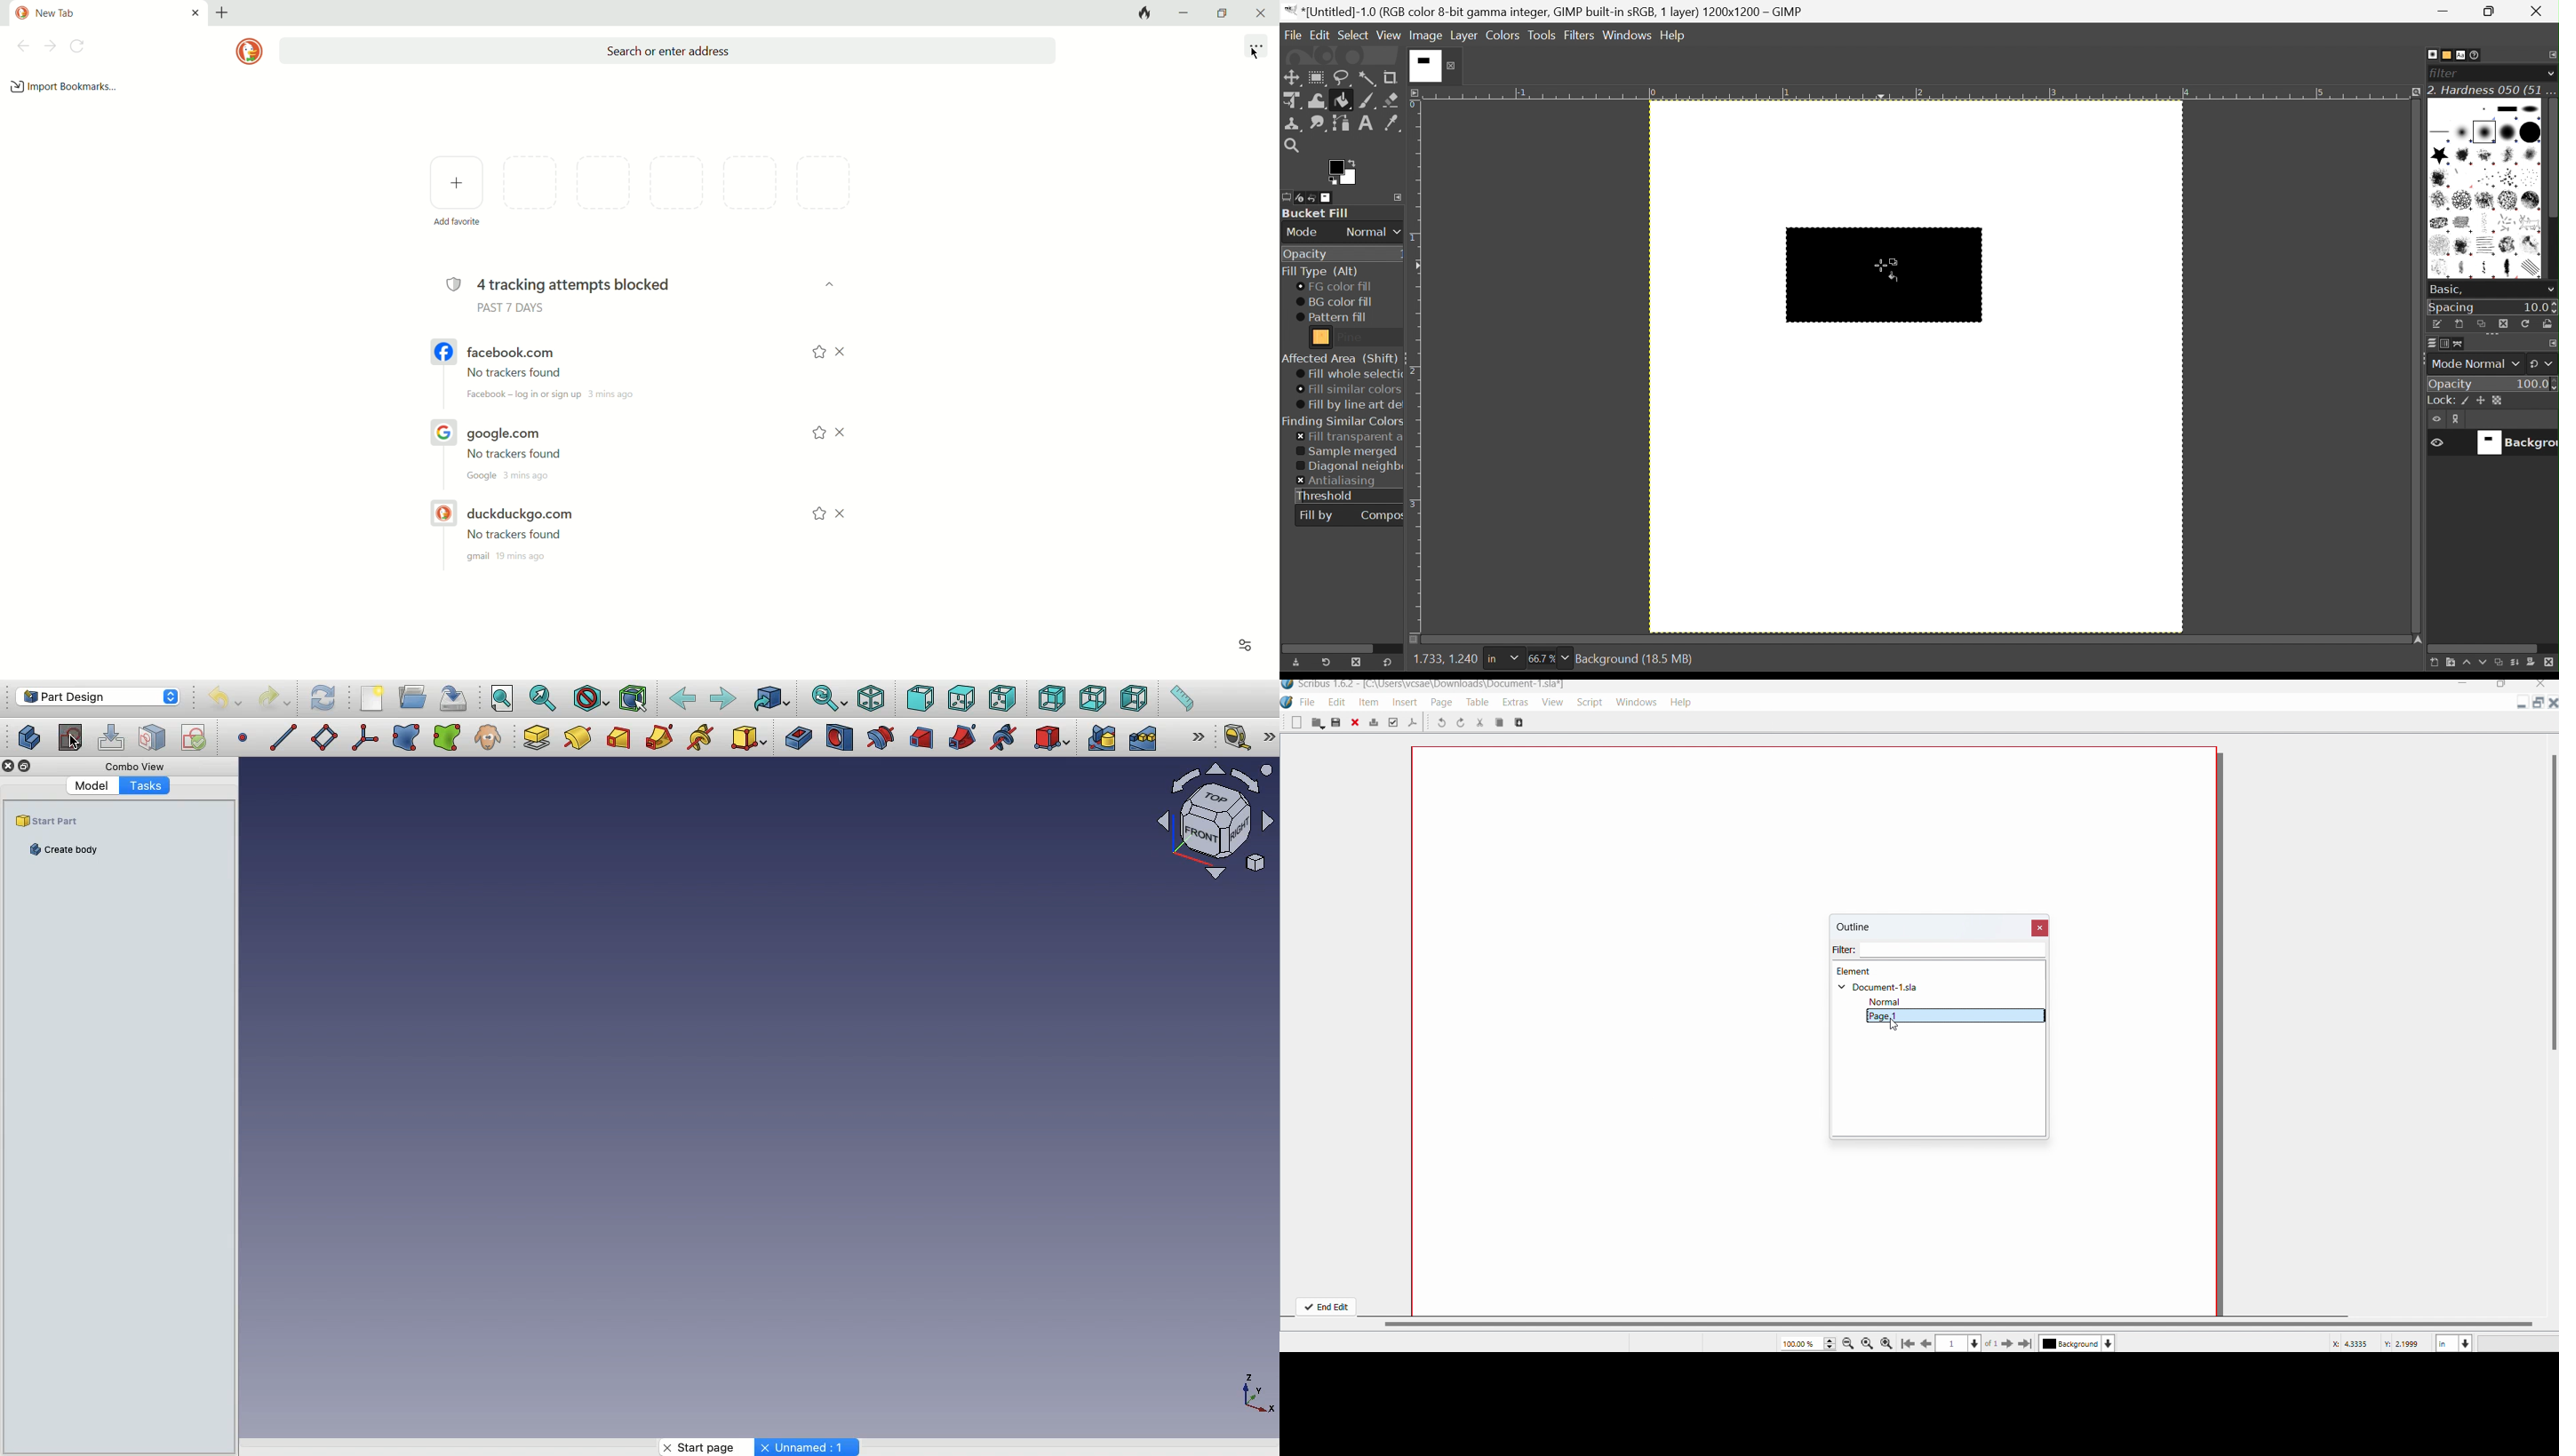  I want to click on Datum point, so click(243, 736).